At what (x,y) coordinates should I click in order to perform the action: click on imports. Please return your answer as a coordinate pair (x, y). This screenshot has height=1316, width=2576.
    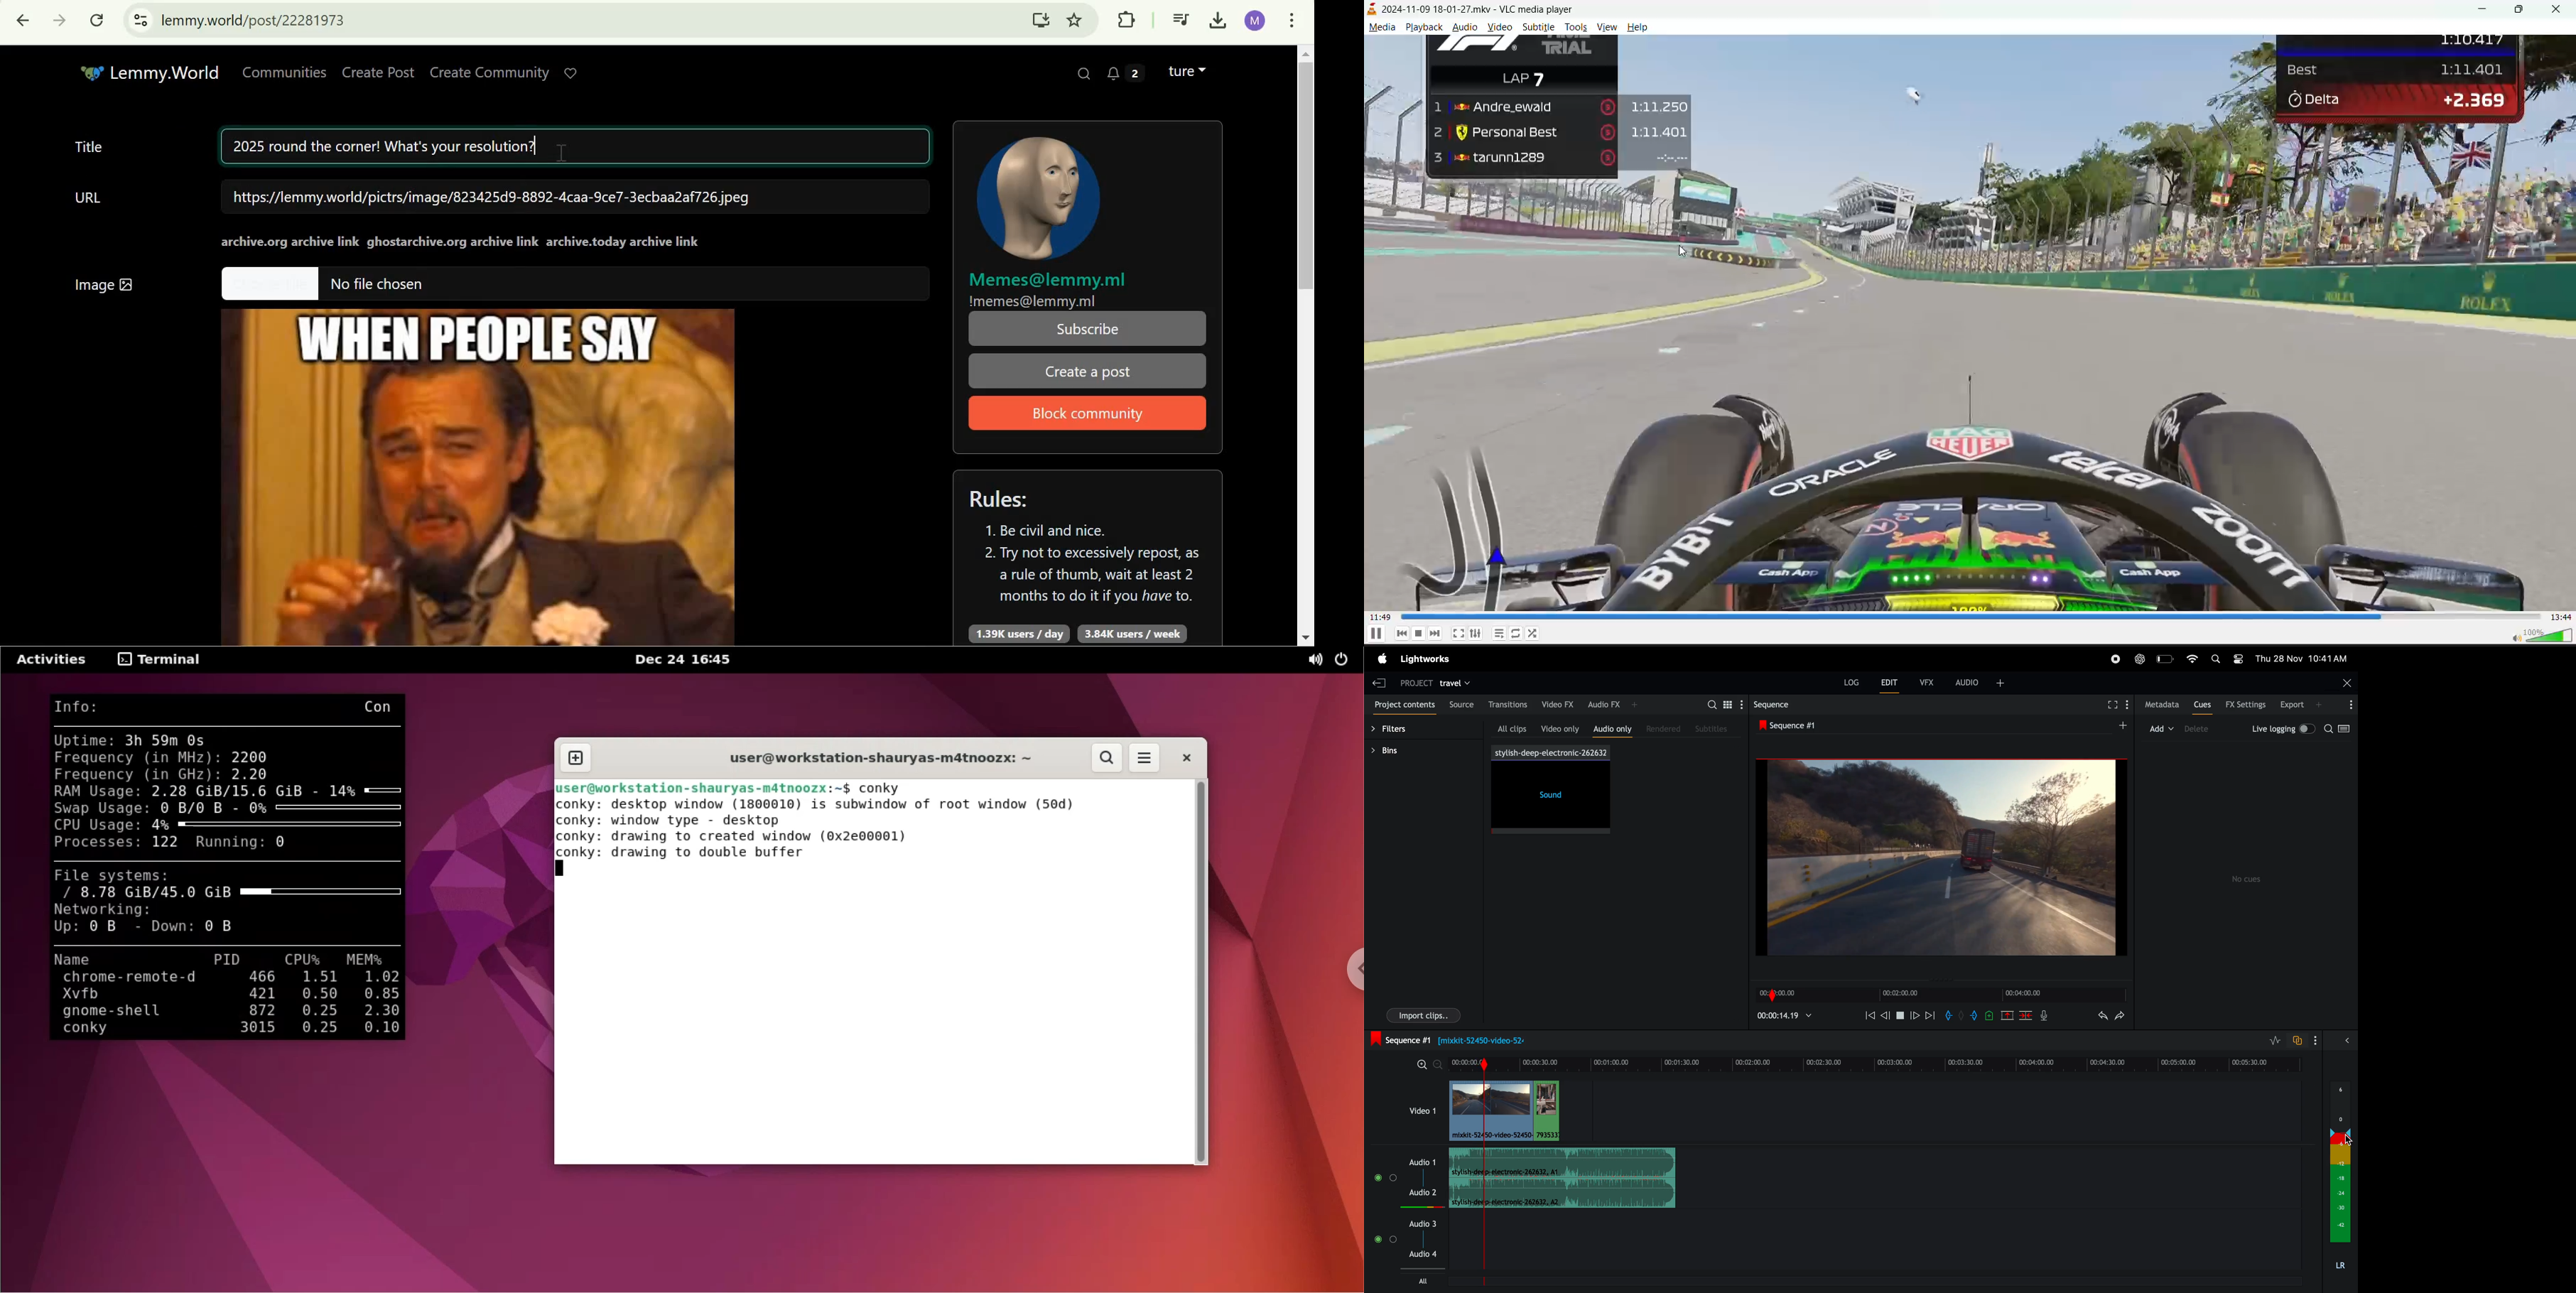
    Looking at the image, I should click on (1423, 1015).